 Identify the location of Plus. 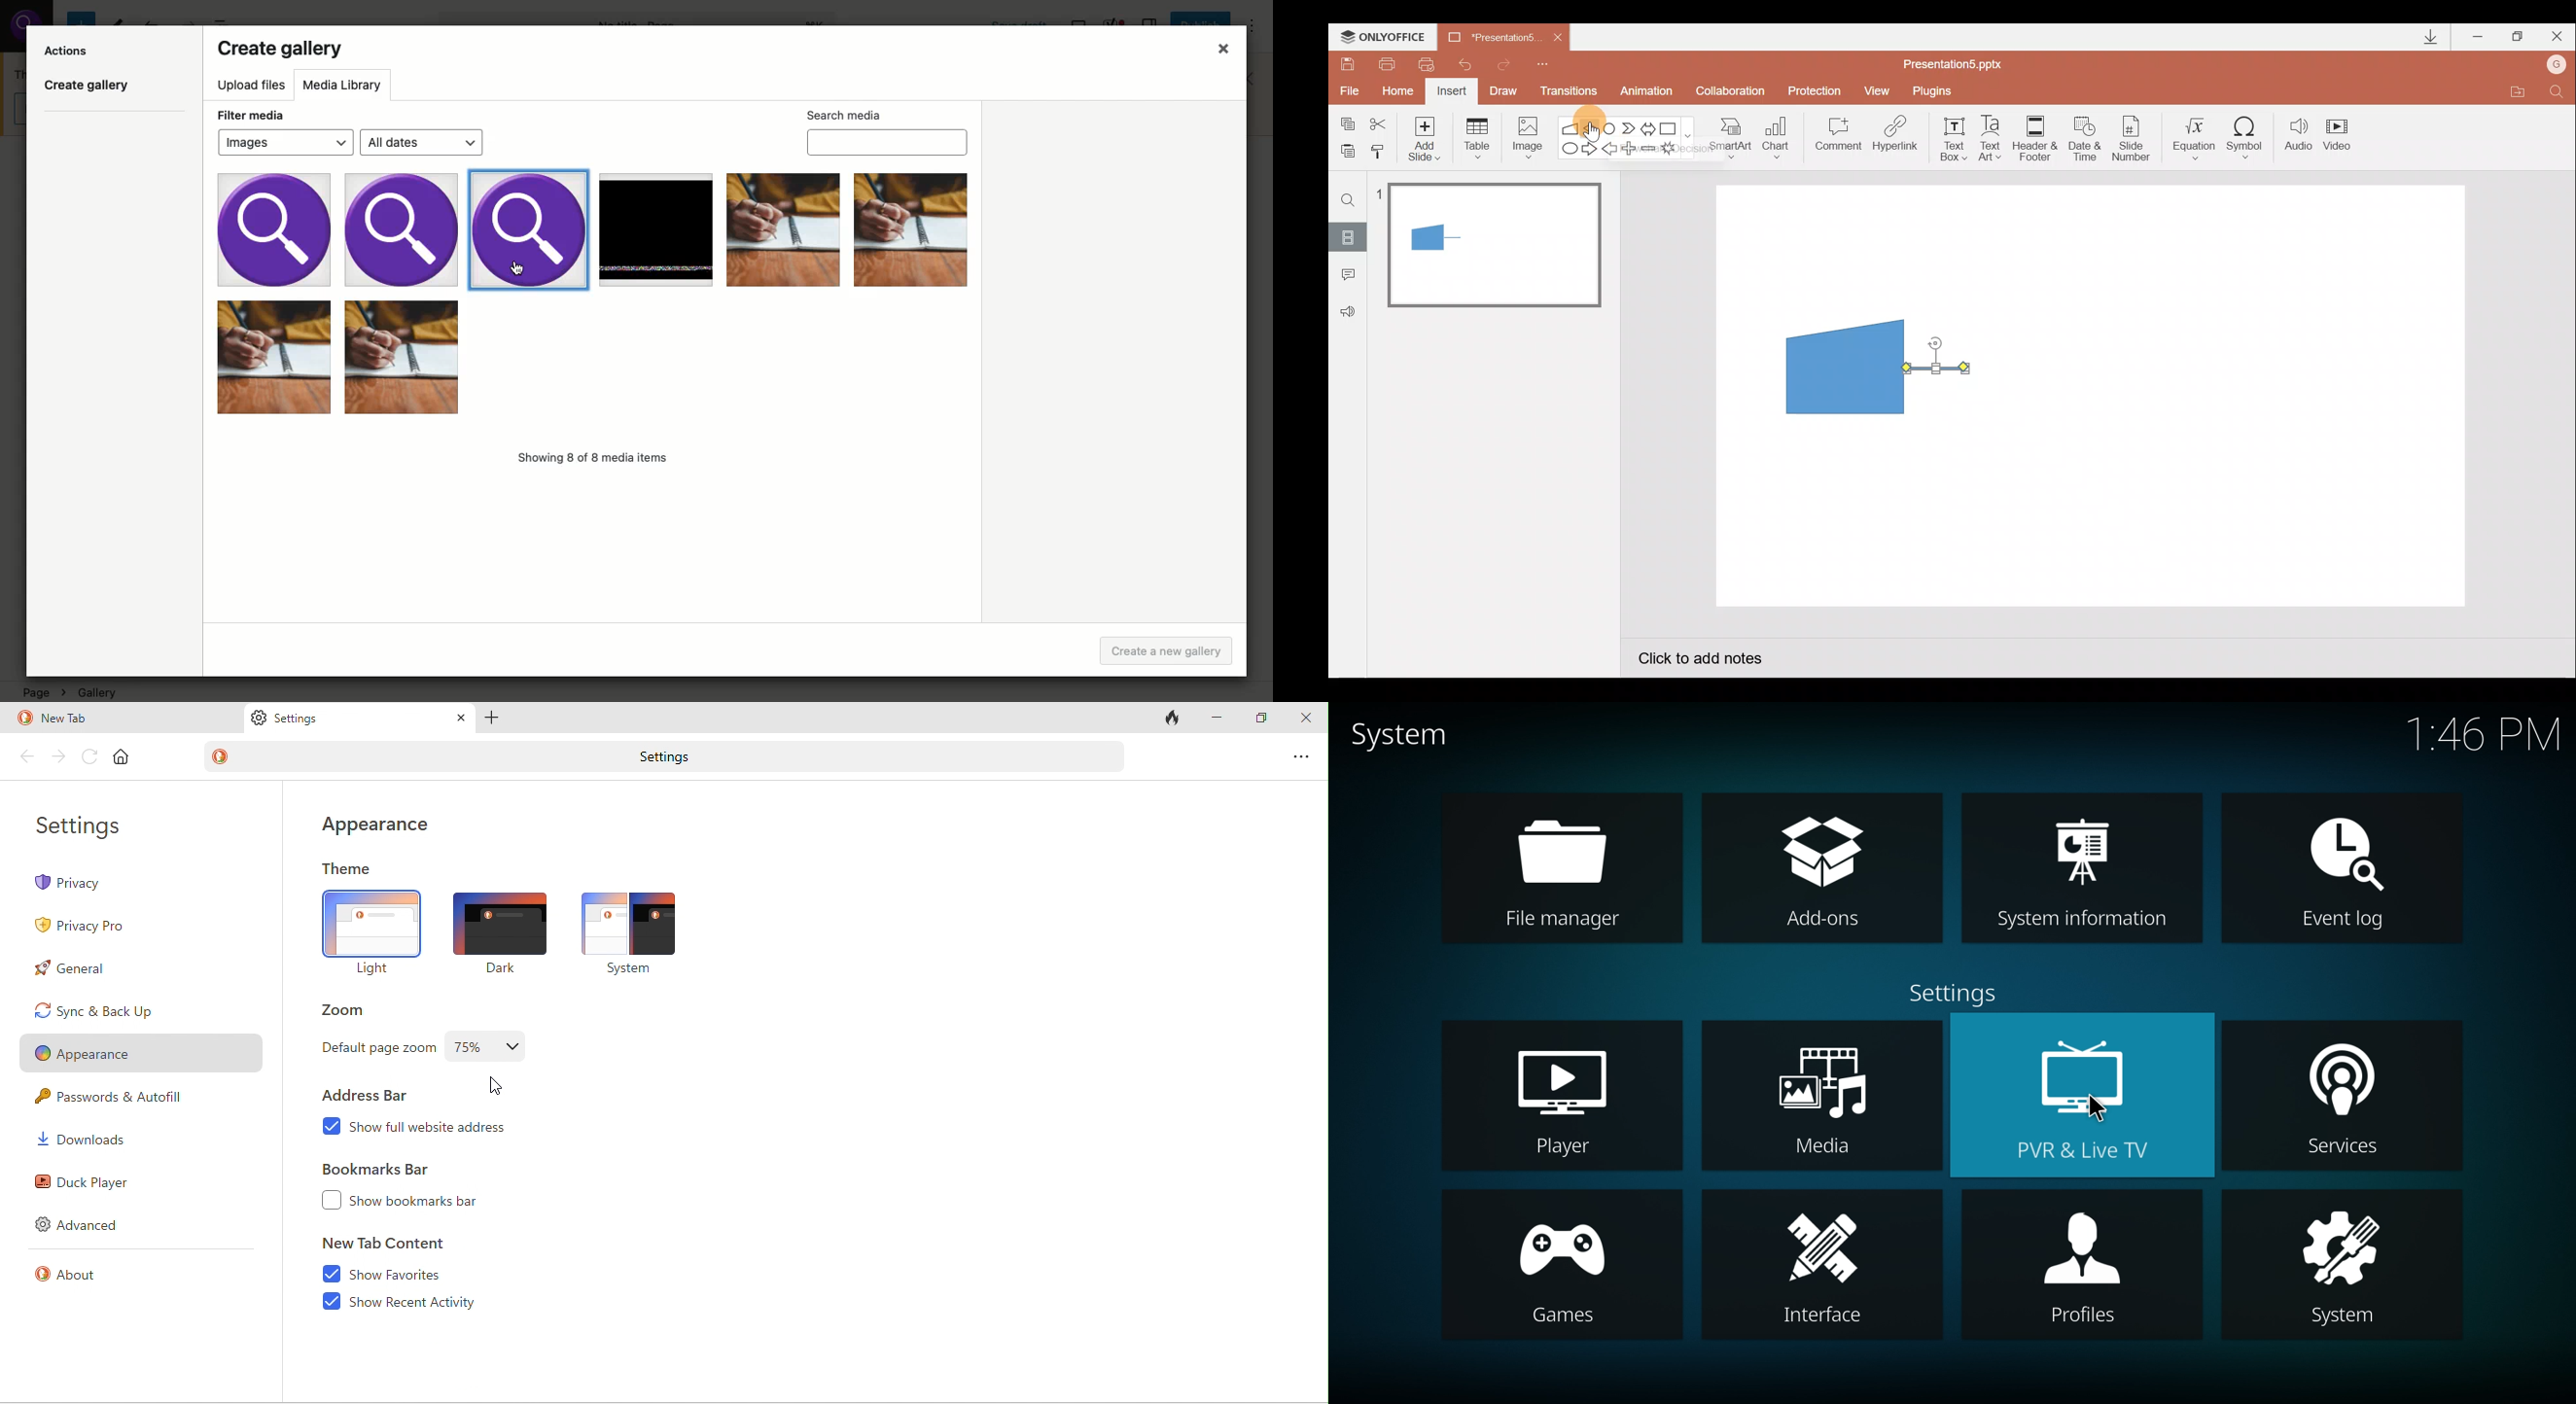
(1631, 150).